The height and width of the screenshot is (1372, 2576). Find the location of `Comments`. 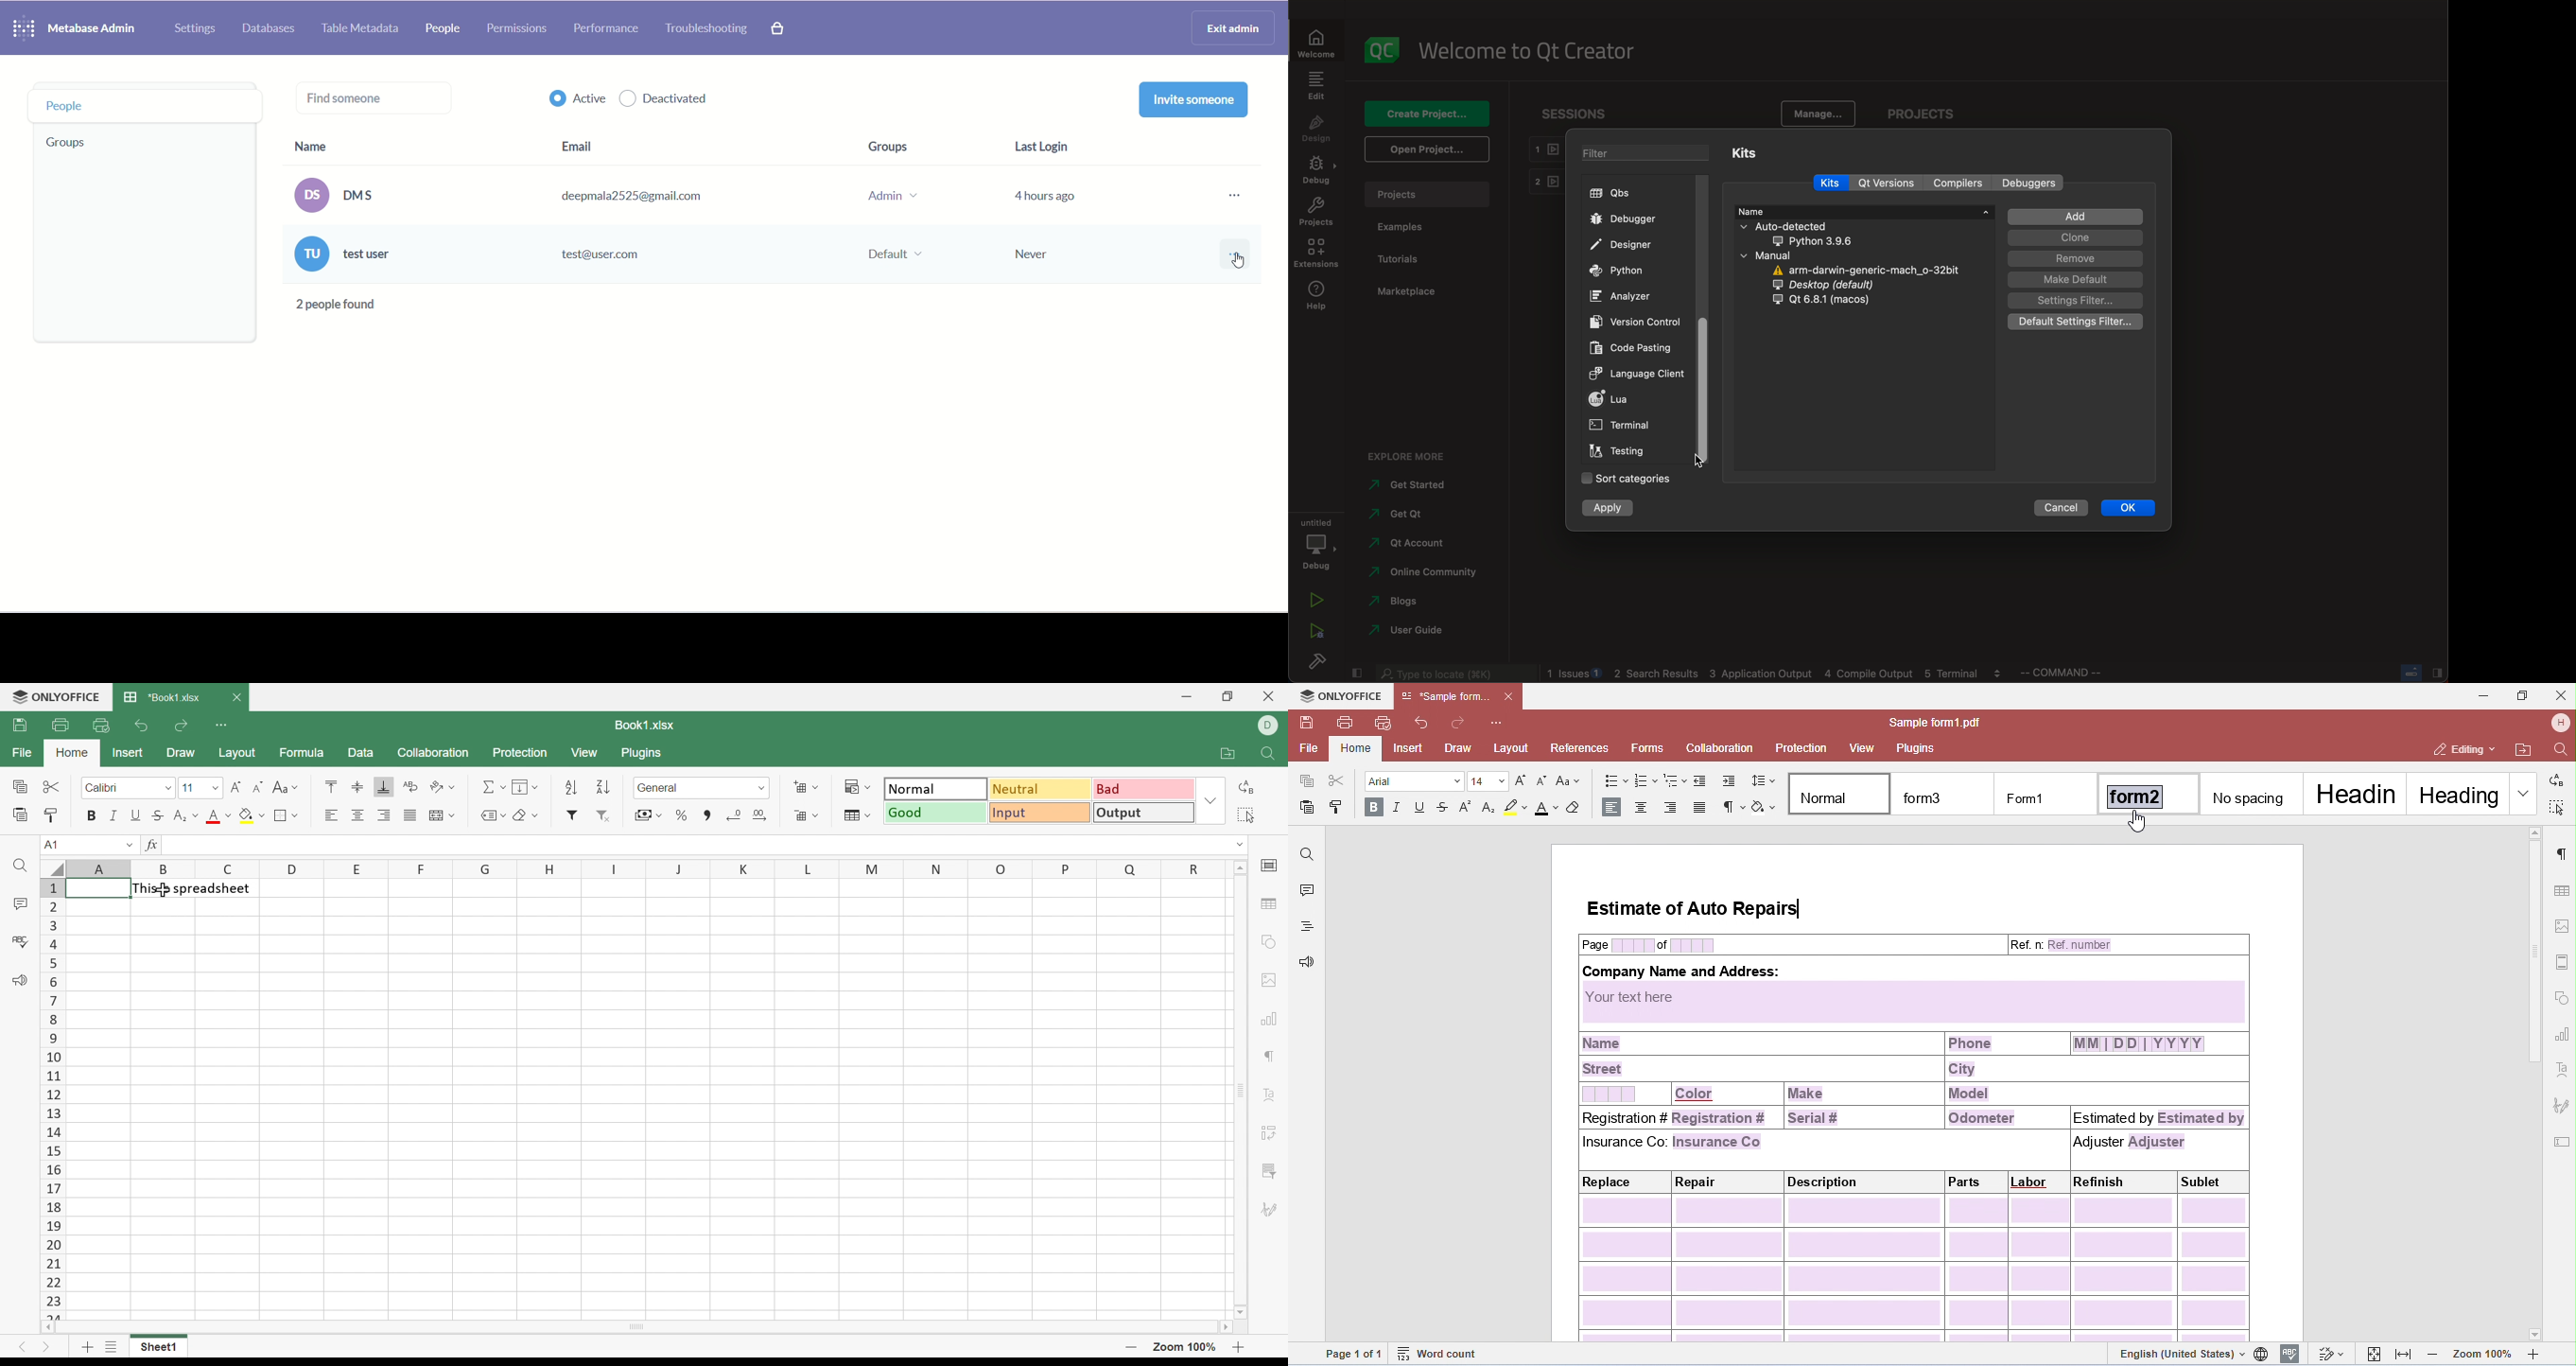

Comments is located at coordinates (19, 904).